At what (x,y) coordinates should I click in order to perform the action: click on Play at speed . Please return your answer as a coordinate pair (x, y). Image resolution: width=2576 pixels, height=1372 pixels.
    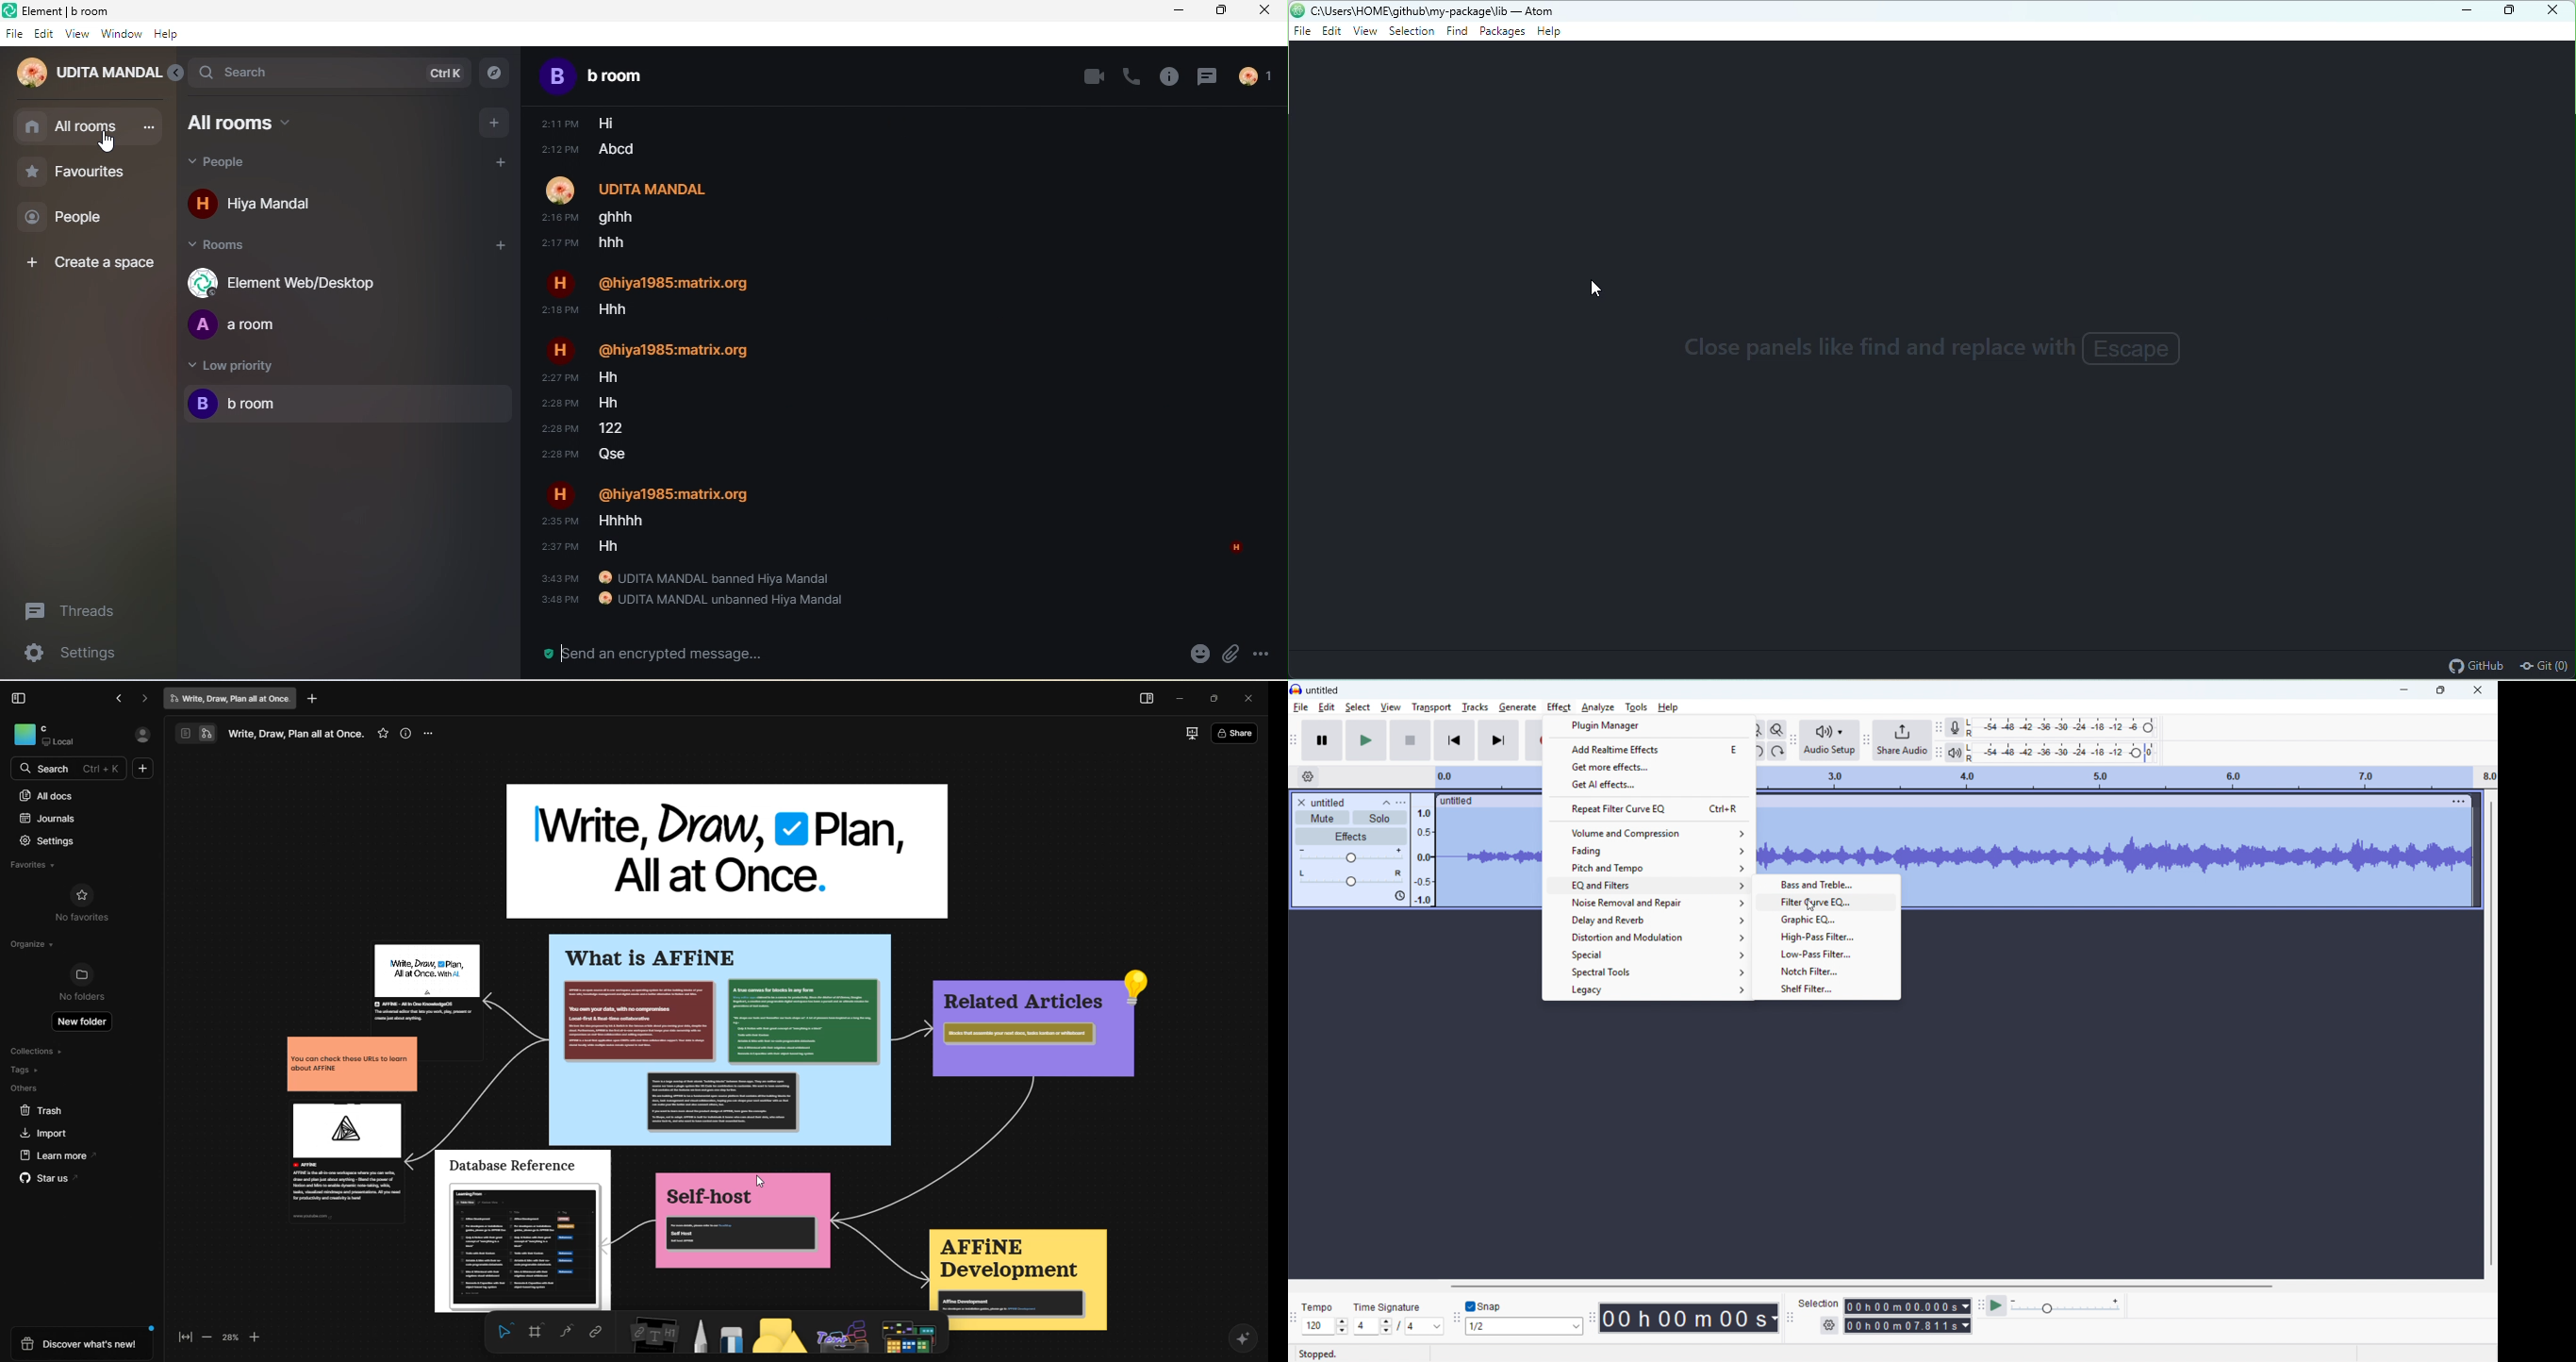
    Looking at the image, I should click on (1995, 1306).